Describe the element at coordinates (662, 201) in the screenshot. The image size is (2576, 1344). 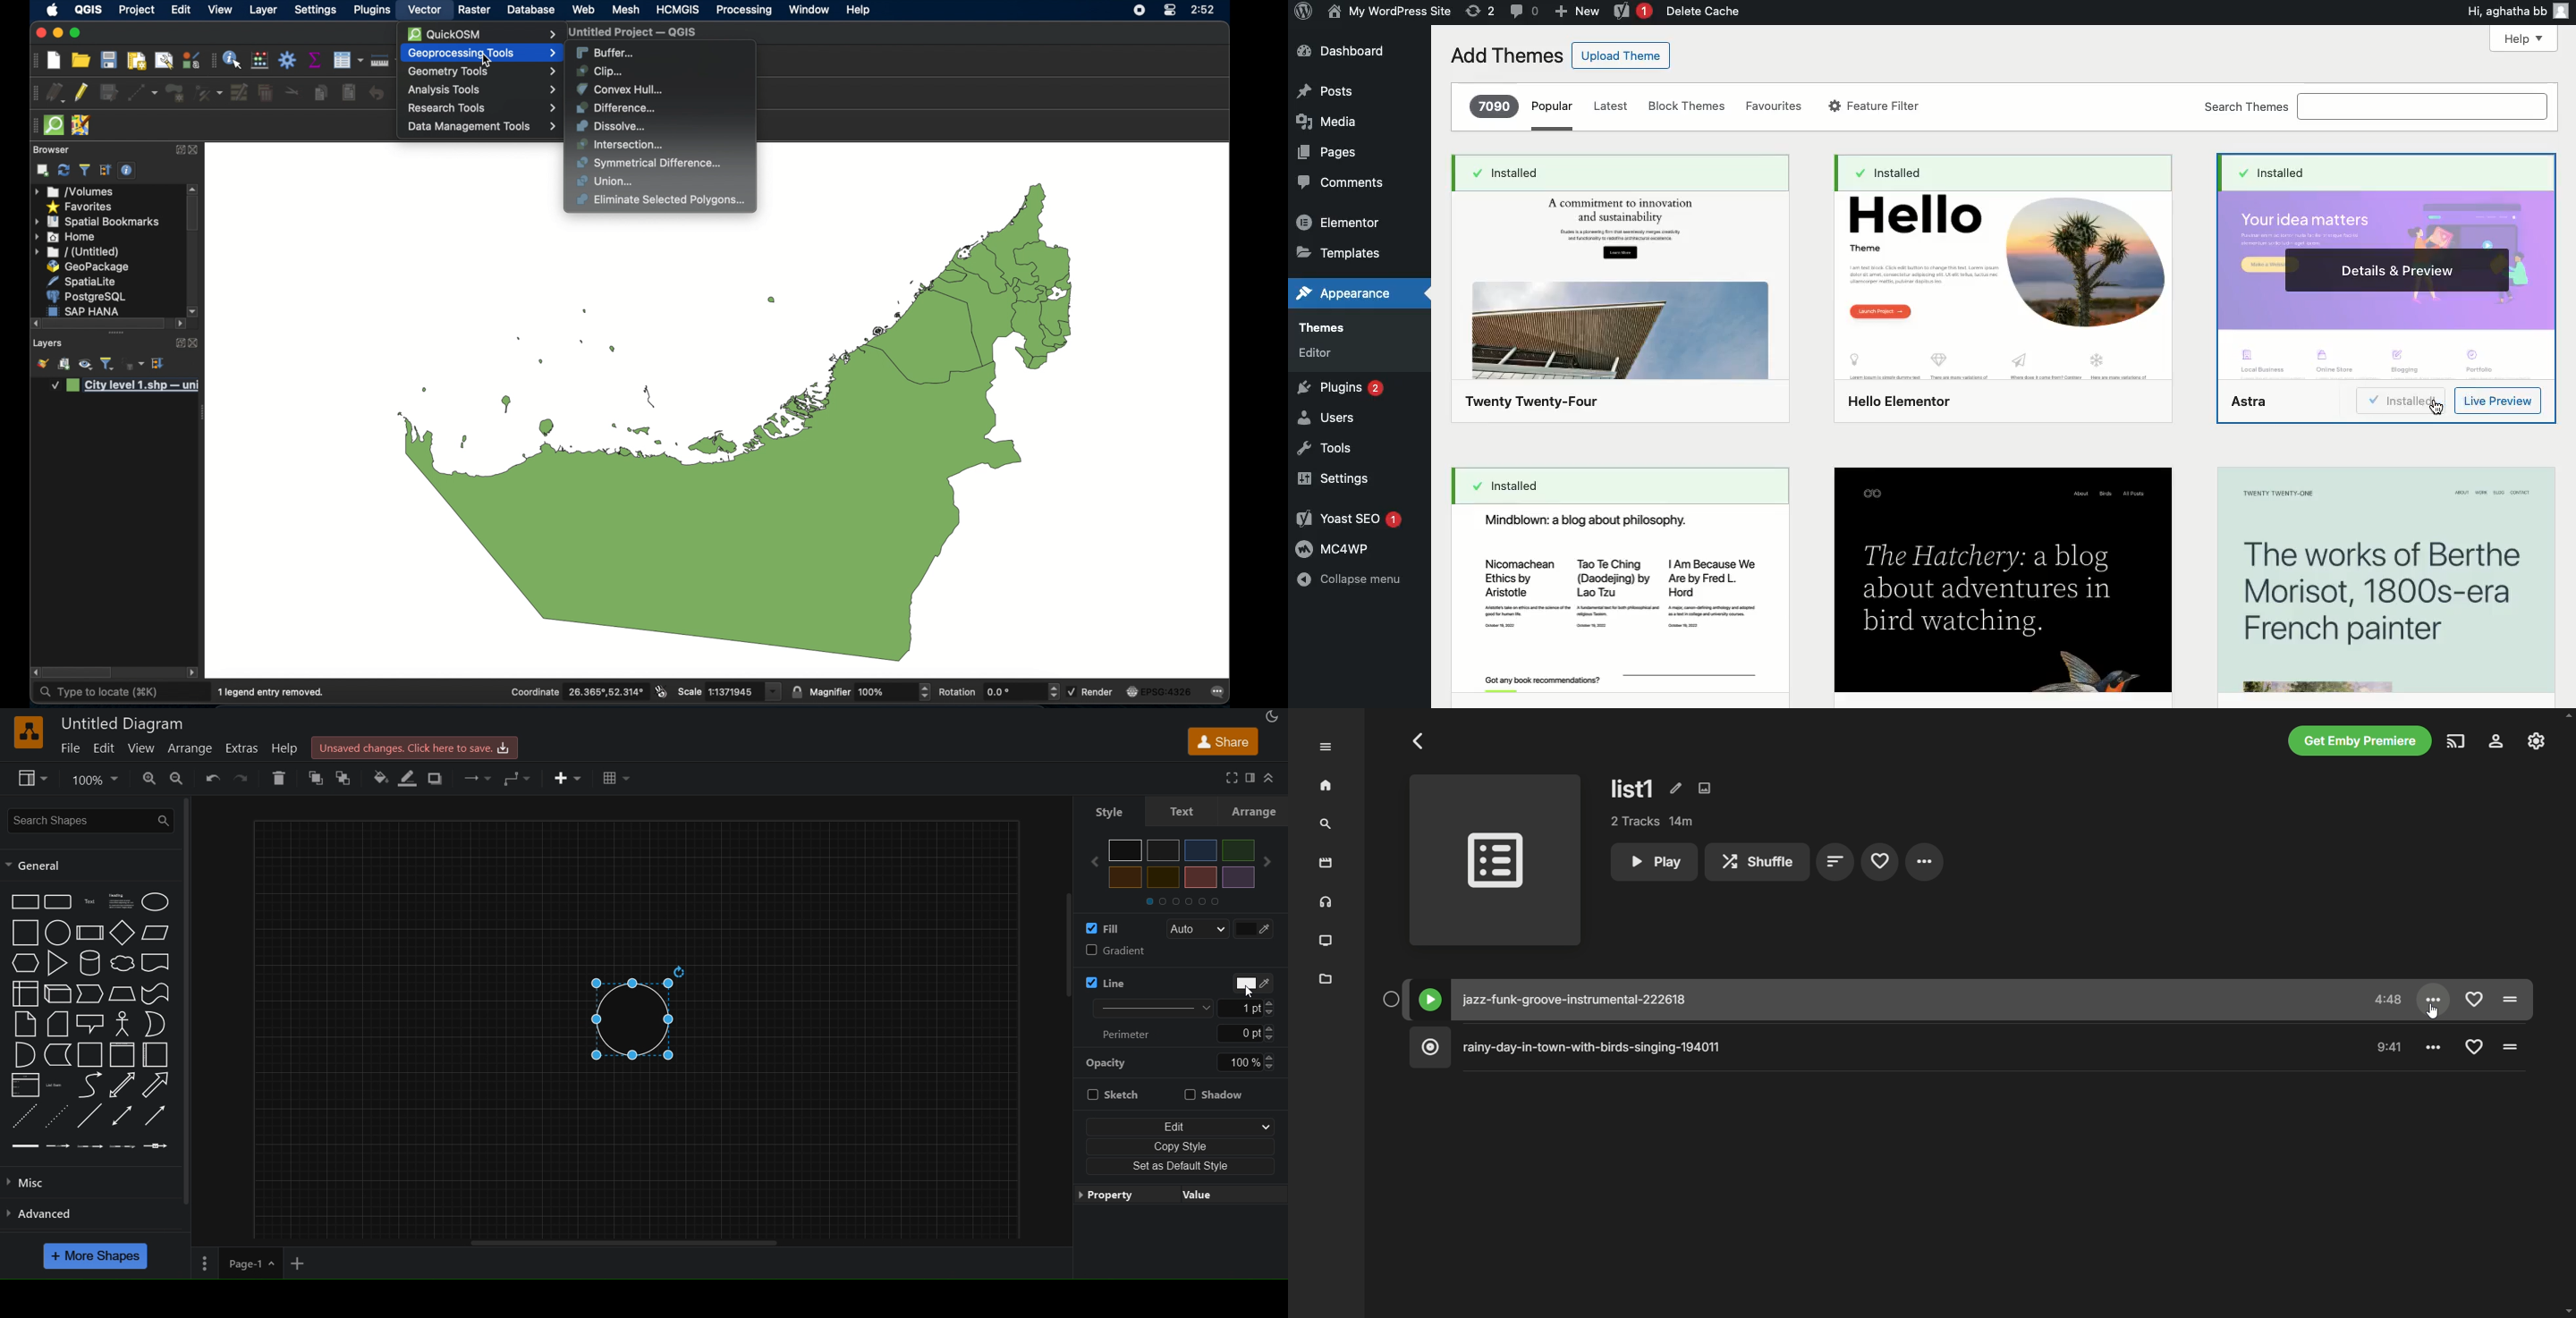
I see `eliminate selected polygons` at that location.